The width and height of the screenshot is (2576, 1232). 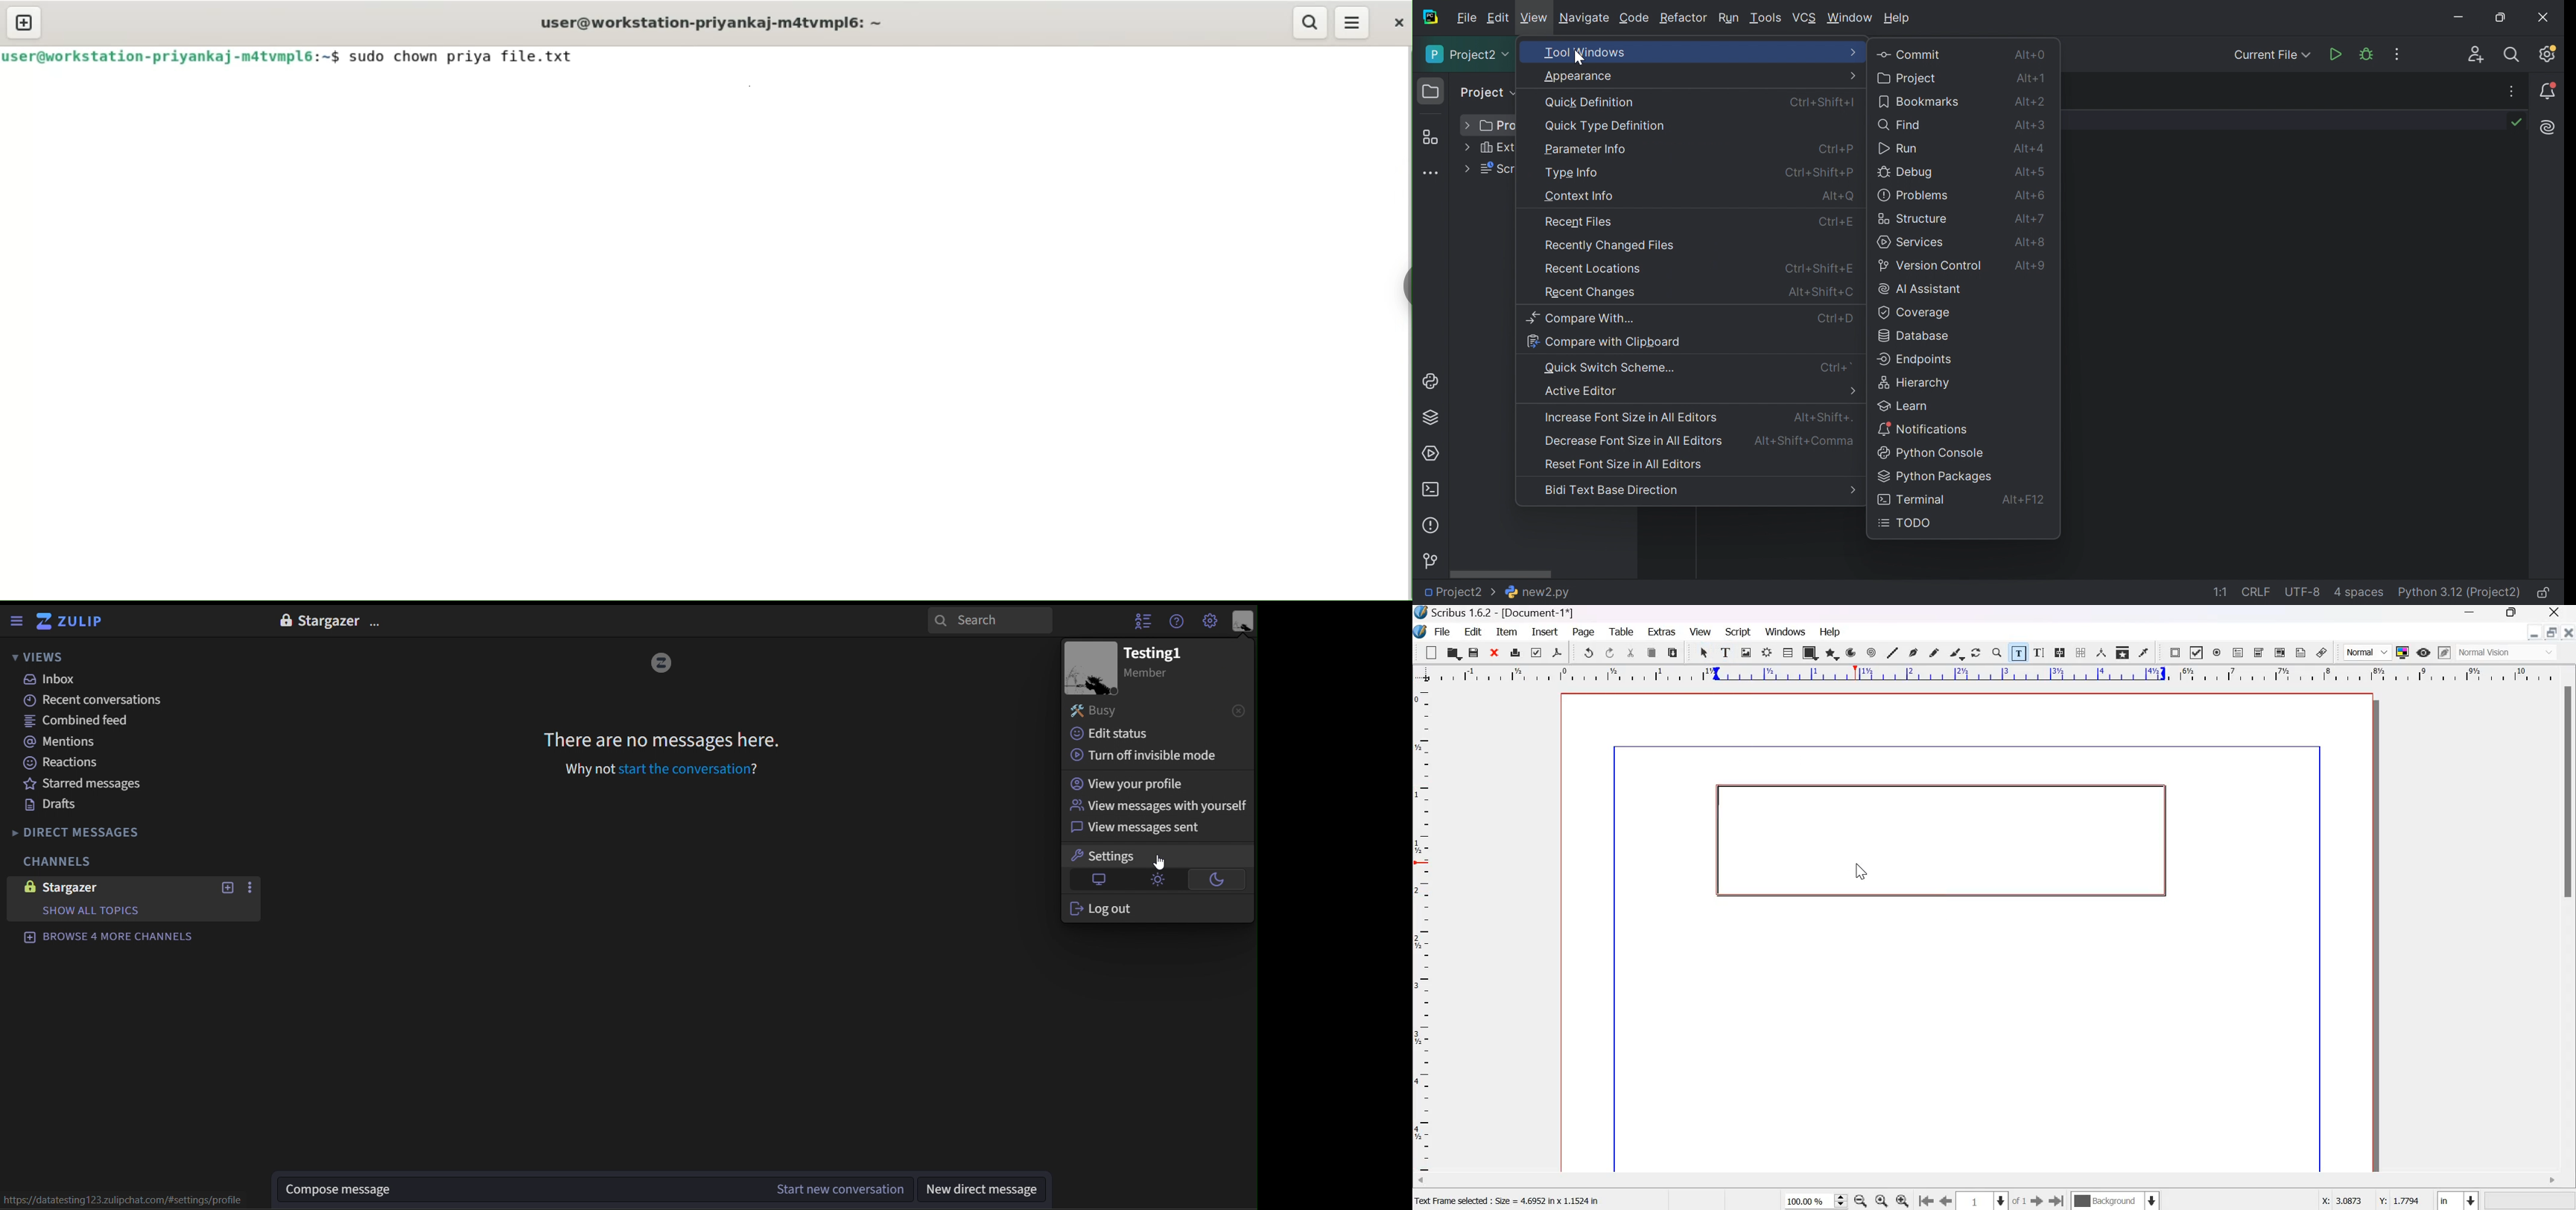 I want to click on Help, so click(x=1898, y=19).